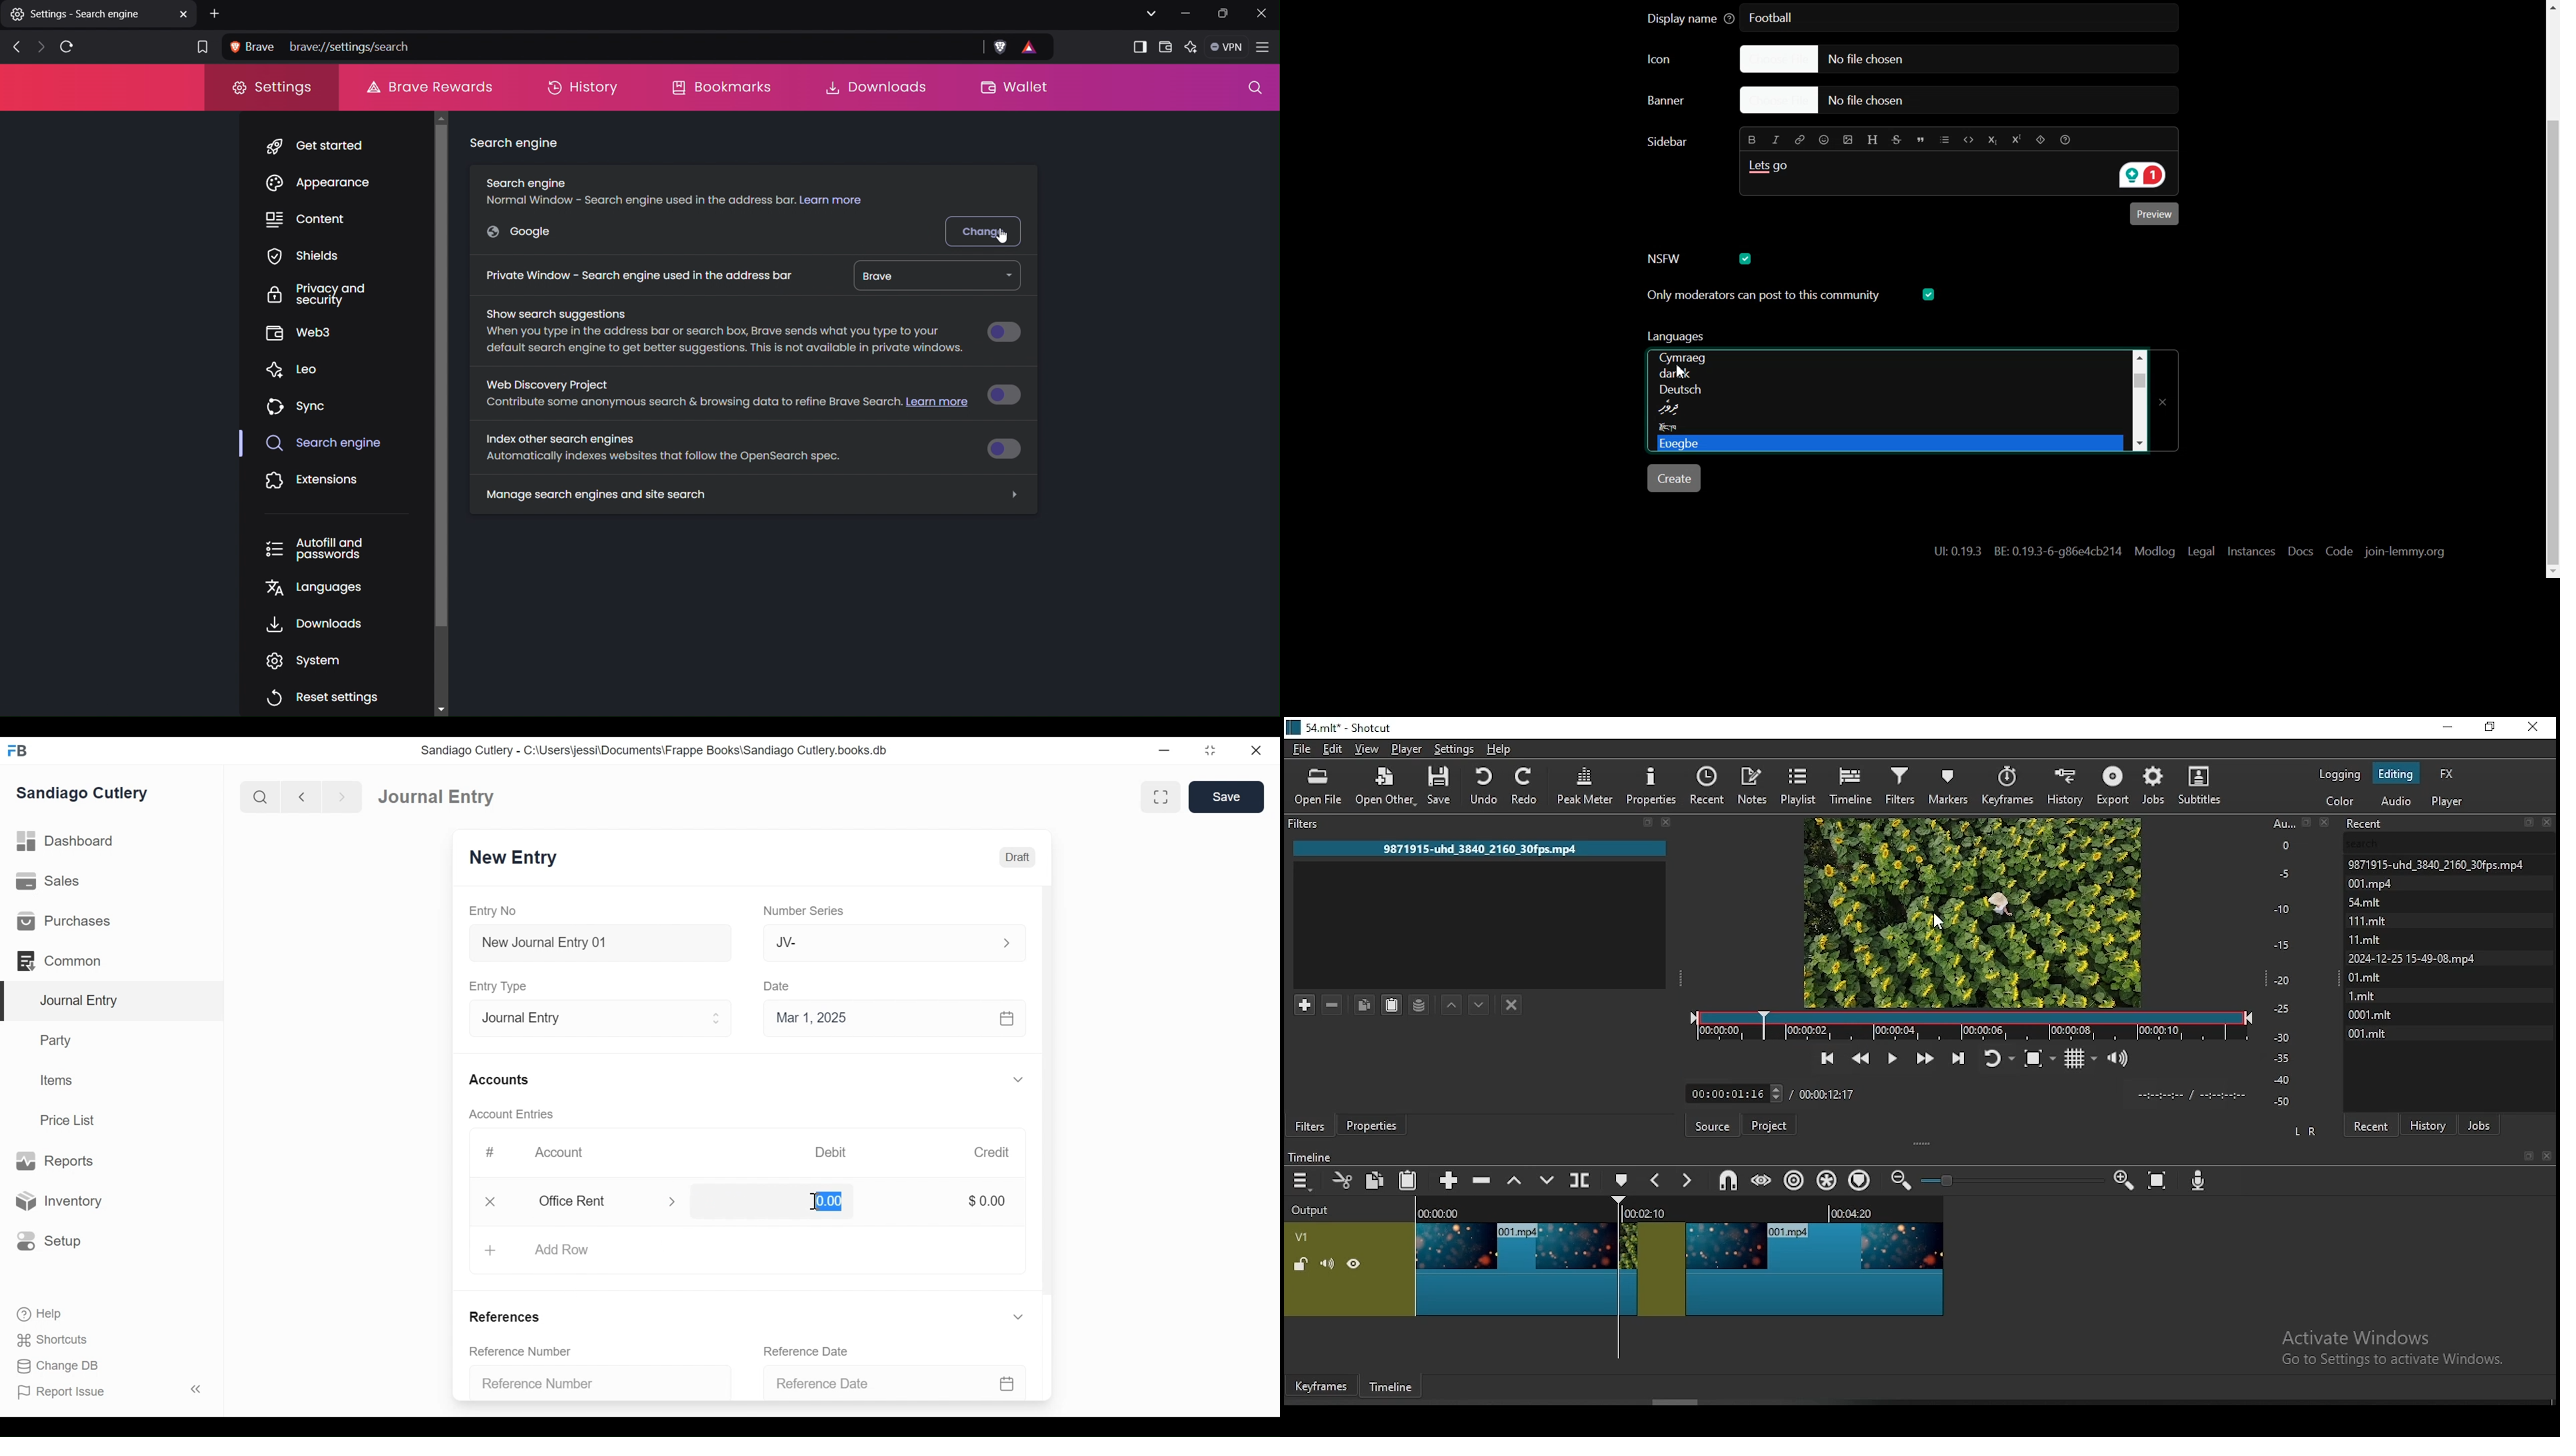  I want to click on Search Engine (selected), so click(326, 444).